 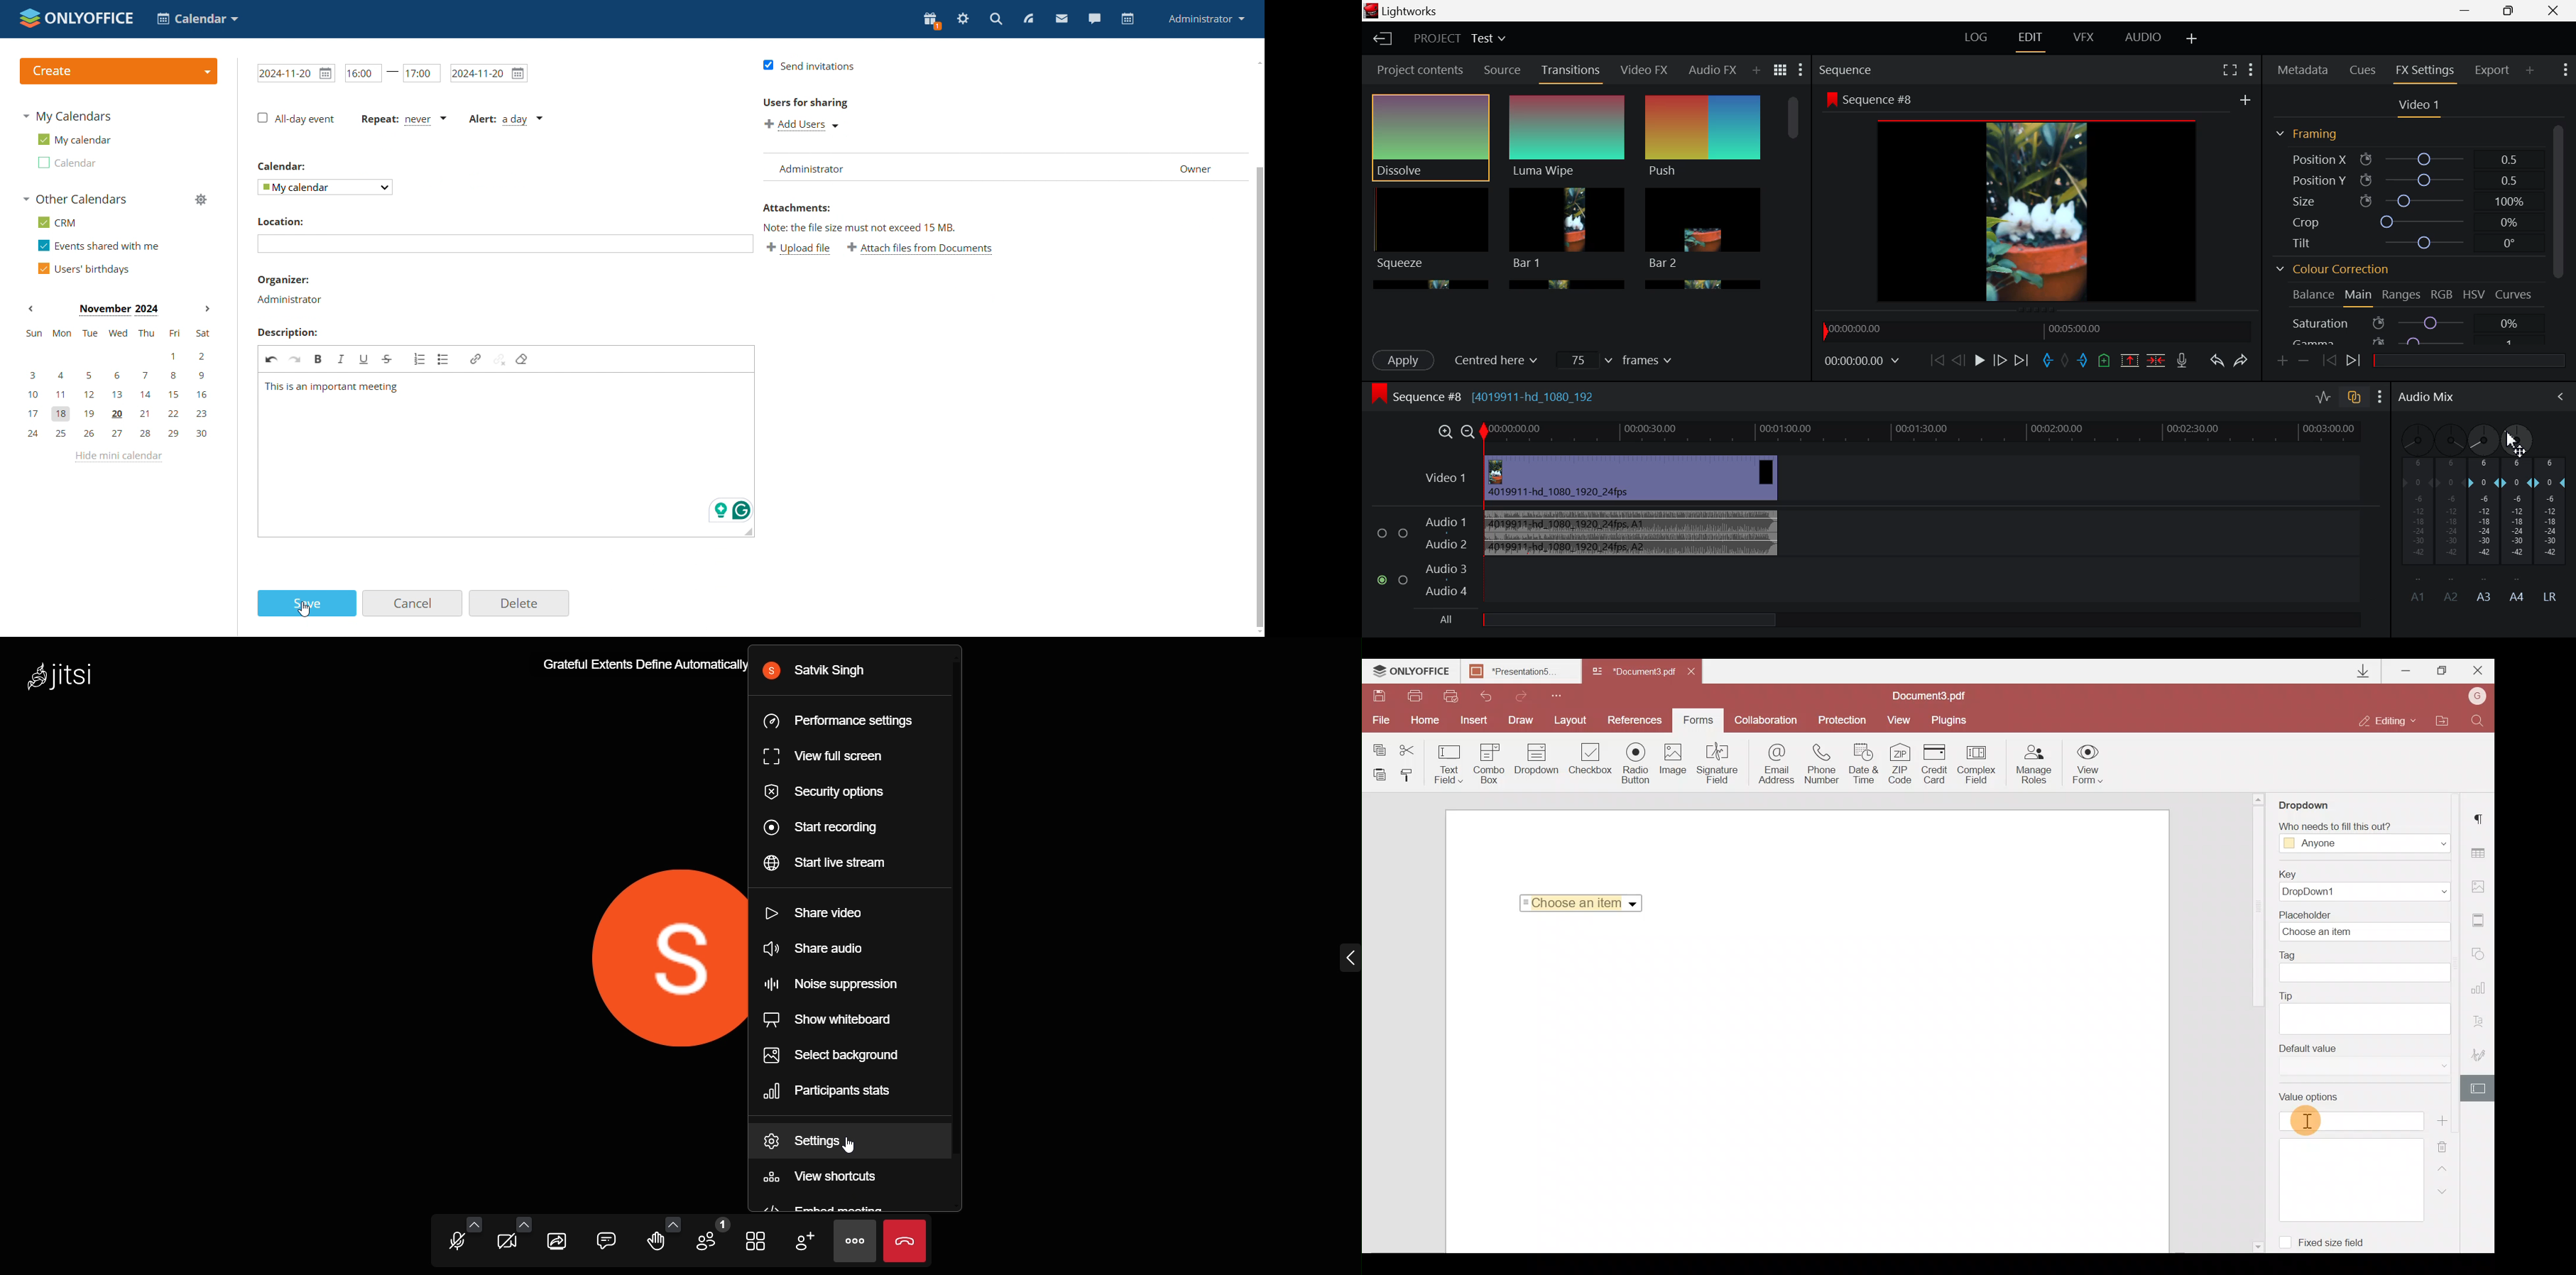 What do you see at coordinates (1430, 228) in the screenshot?
I see `Squeeze` at bounding box center [1430, 228].